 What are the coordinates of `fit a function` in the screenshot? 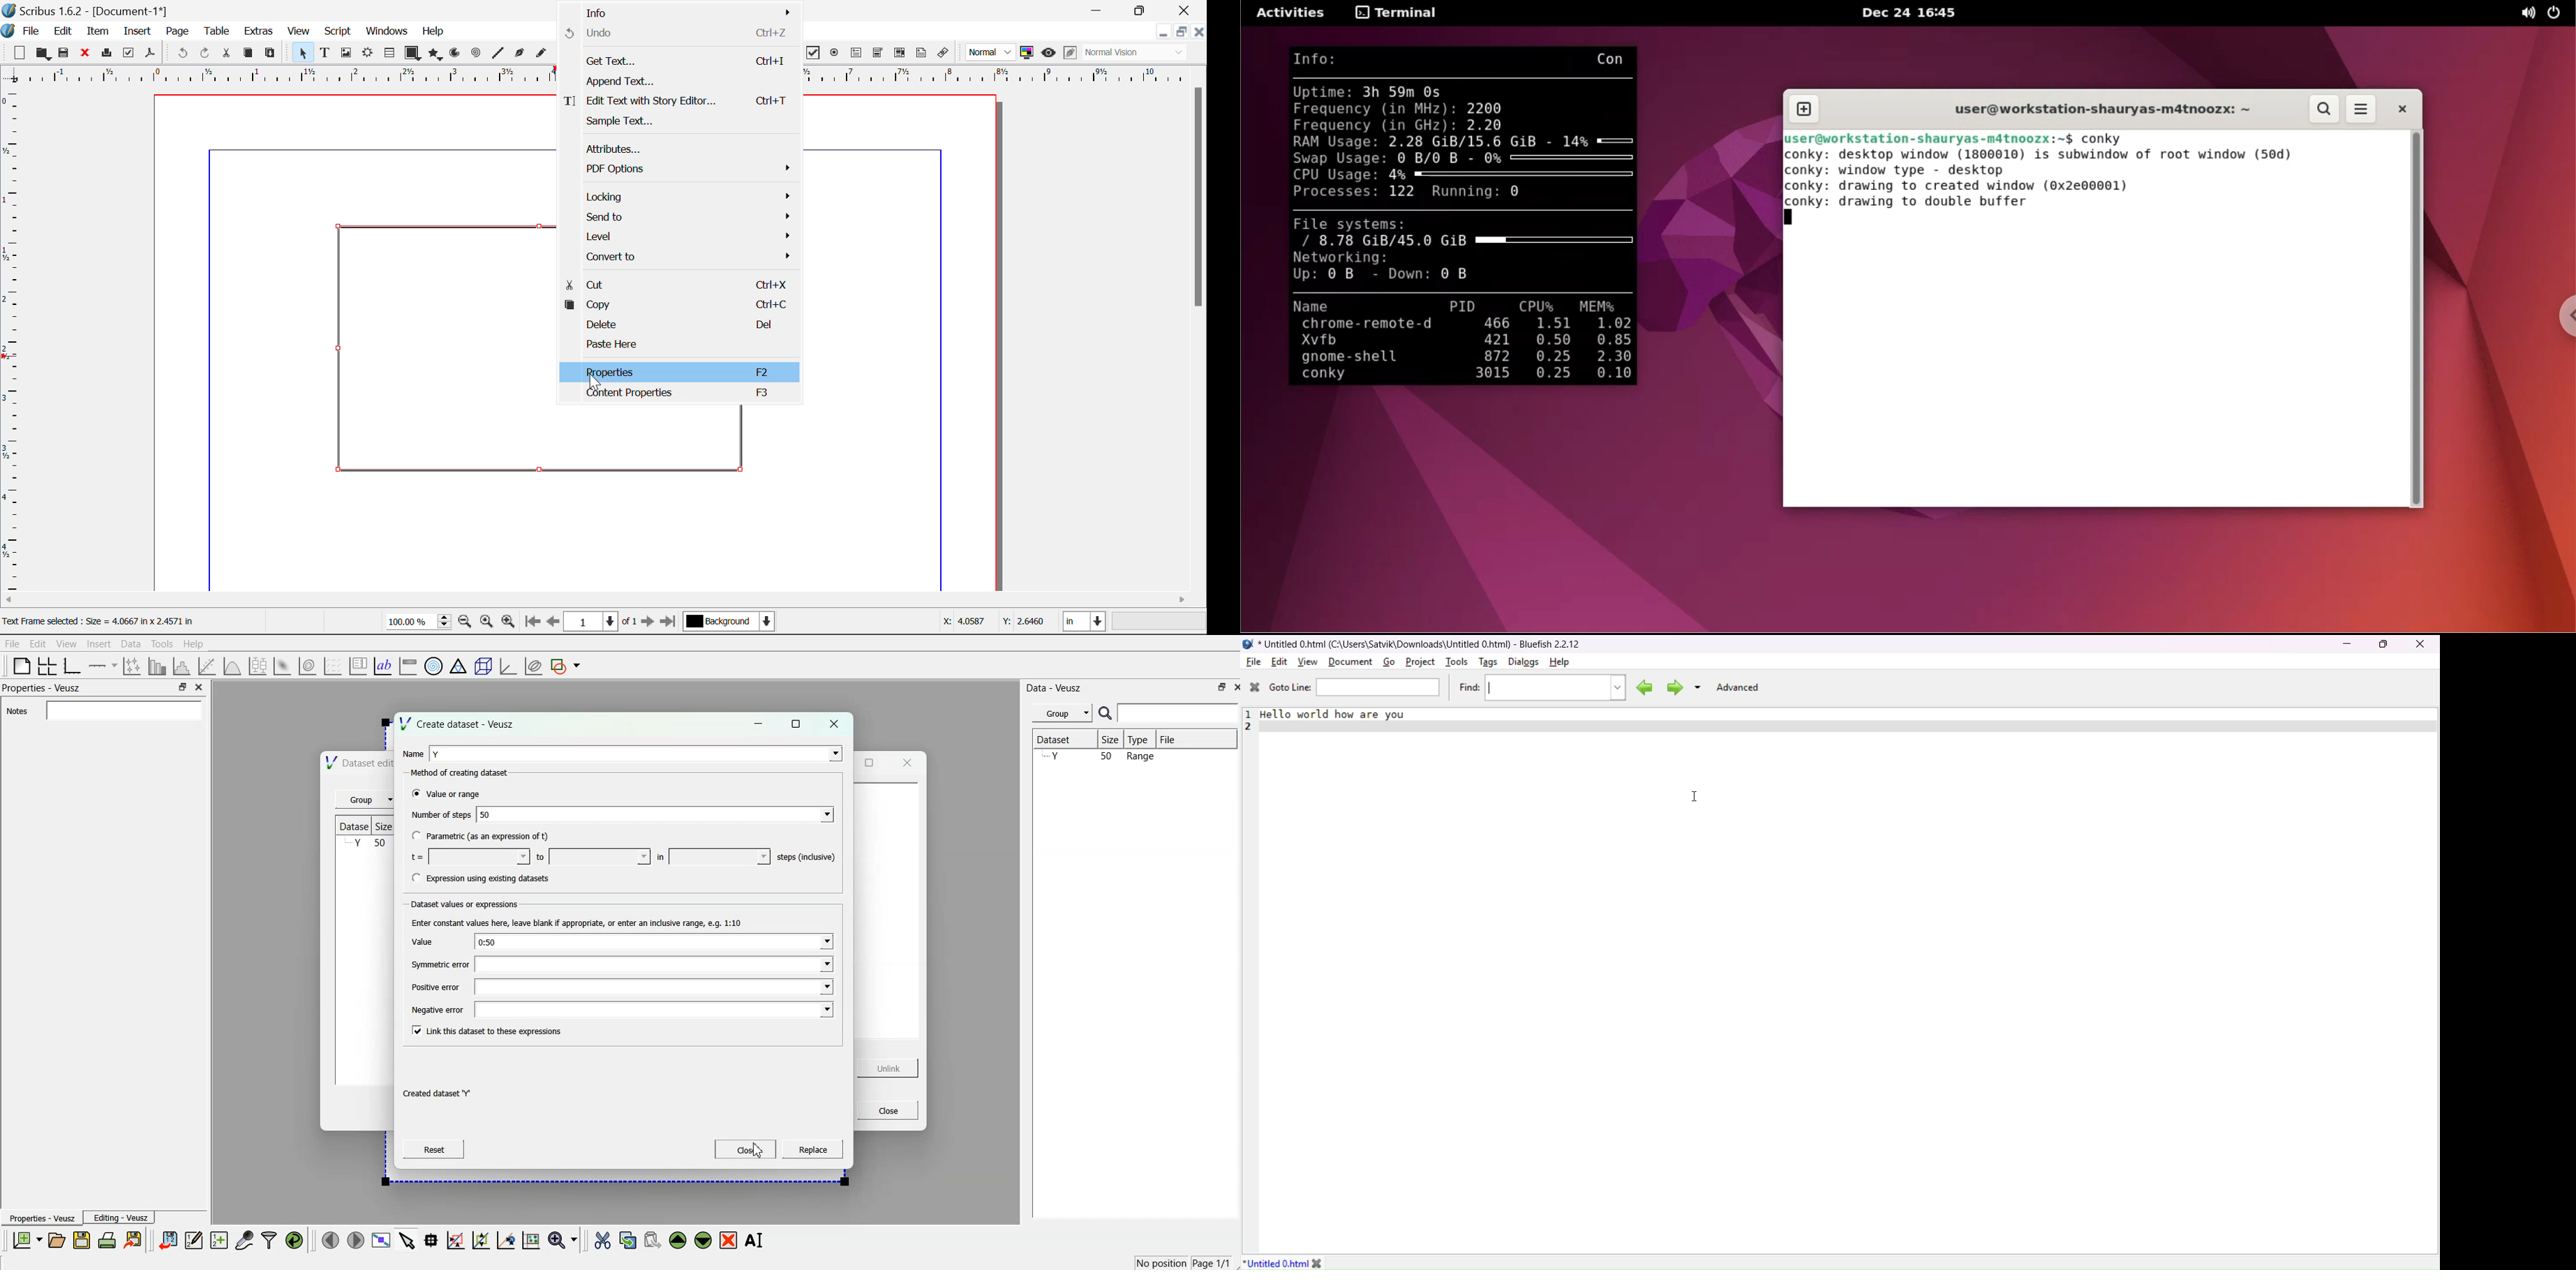 It's located at (209, 665).